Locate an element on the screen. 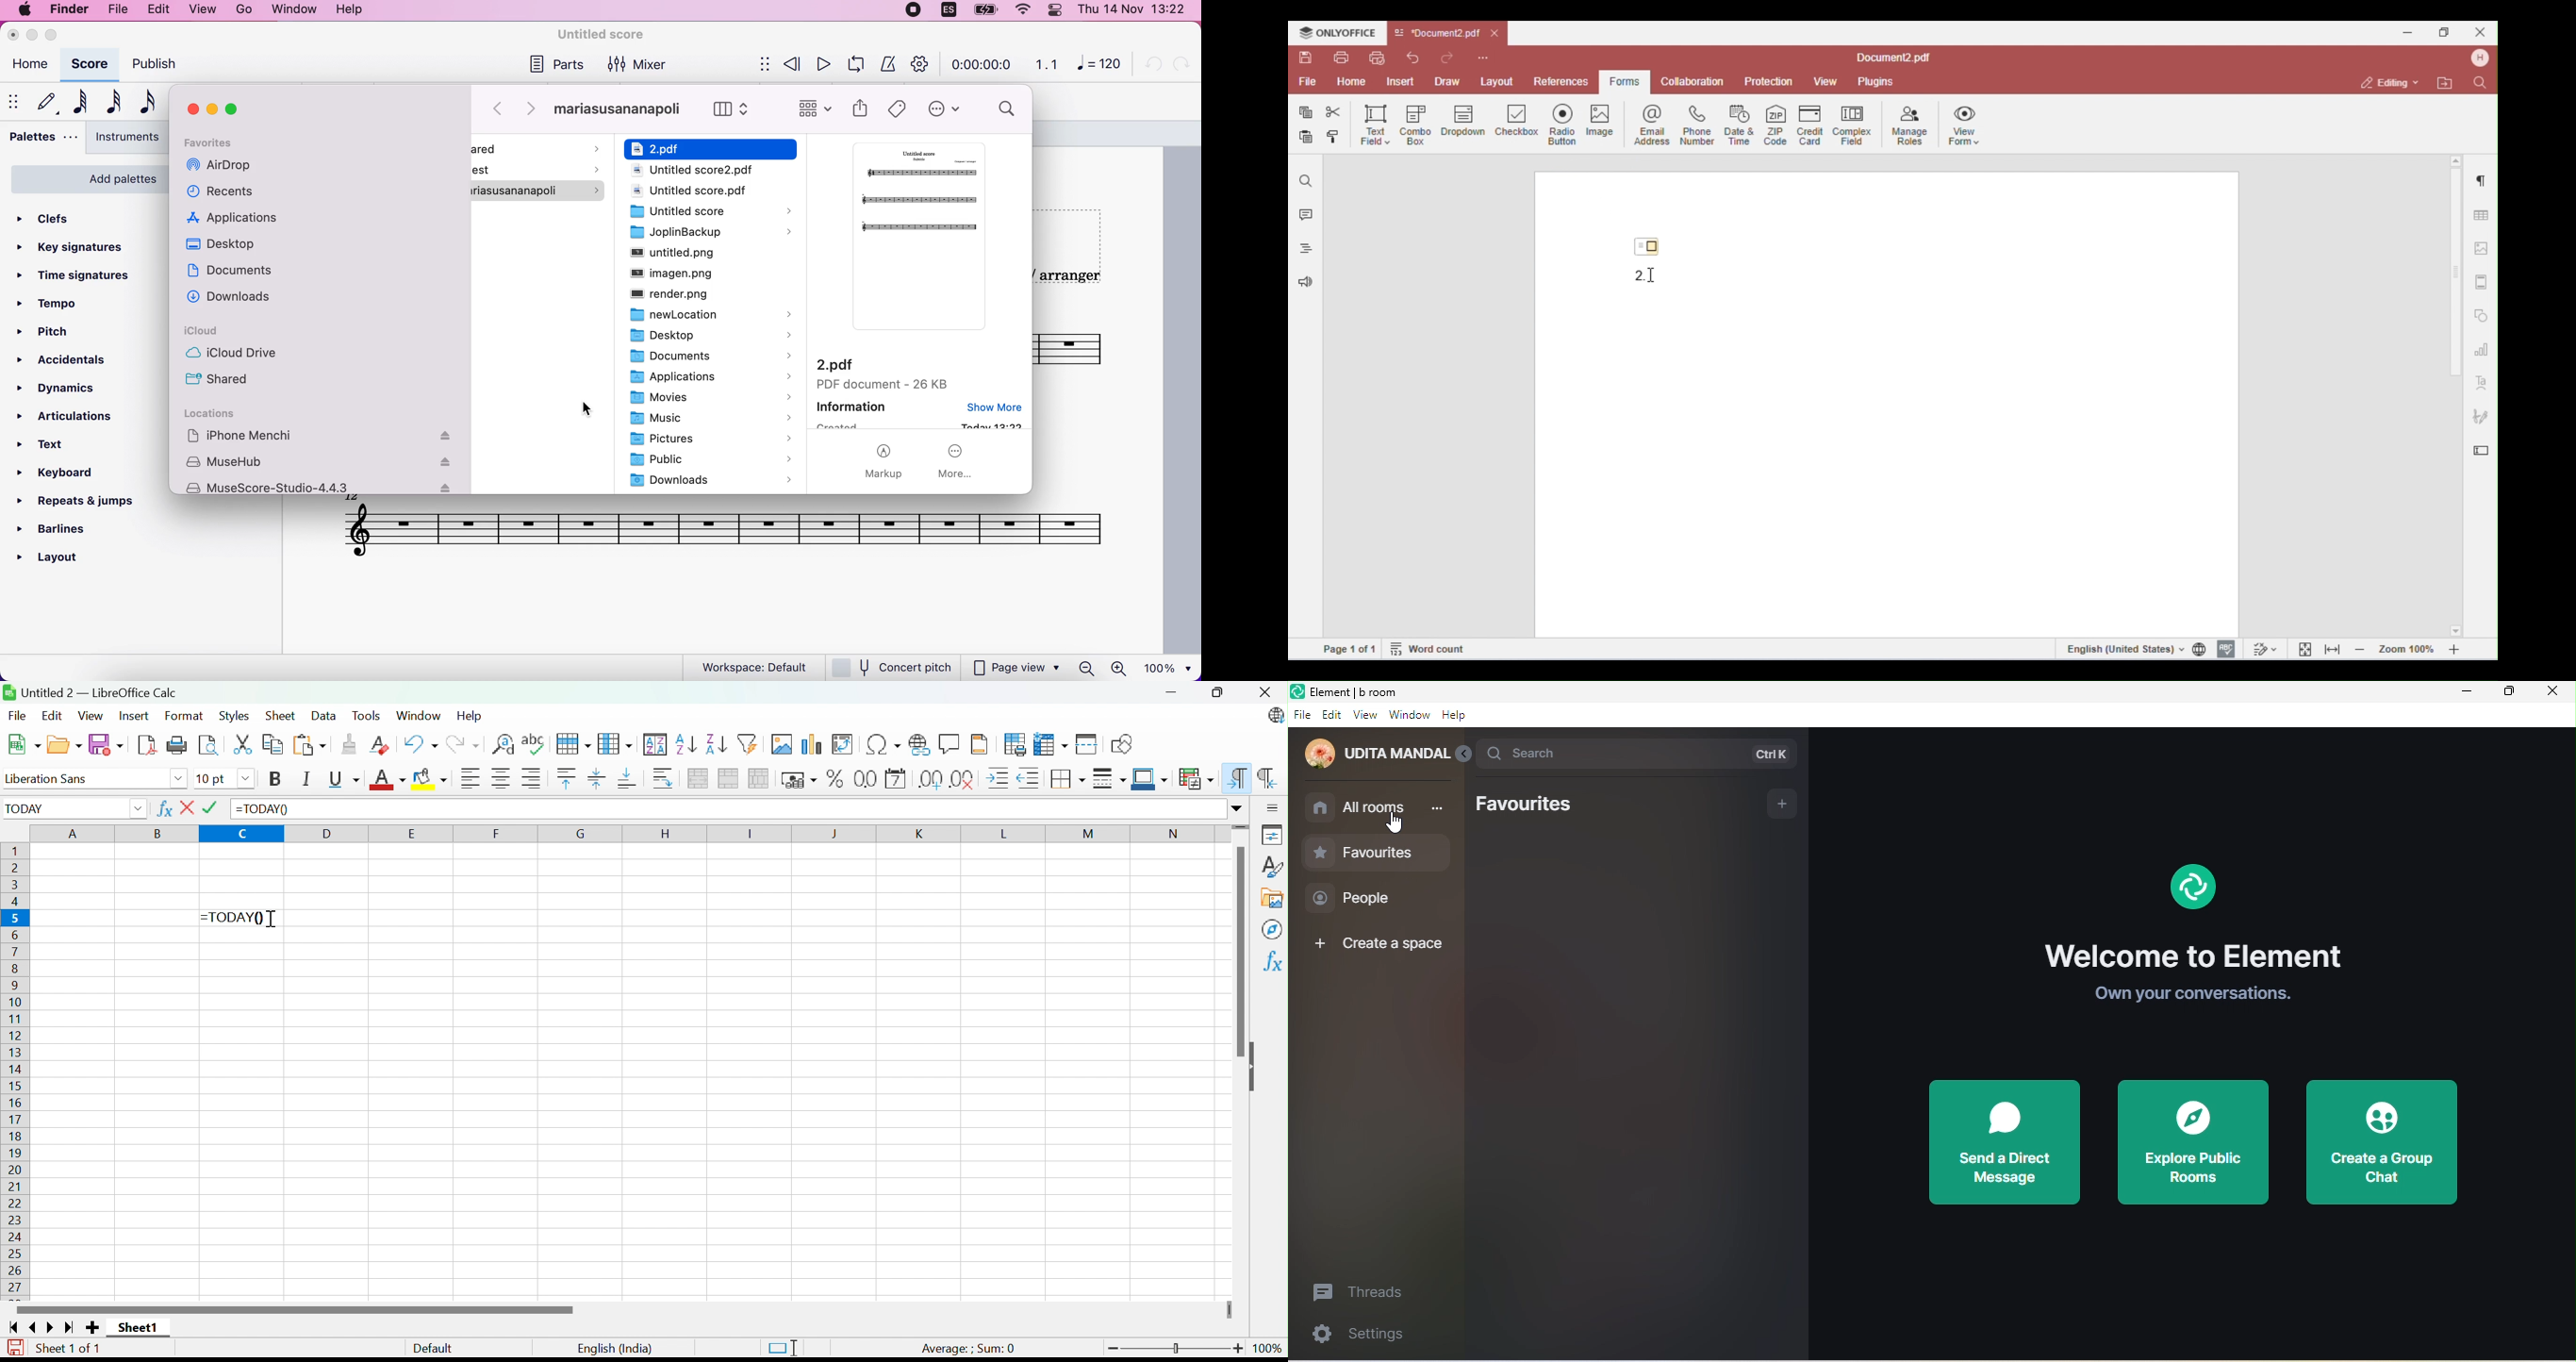 This screenshot has width=2576, height=1372. Print is located at coordinates (177, 745).